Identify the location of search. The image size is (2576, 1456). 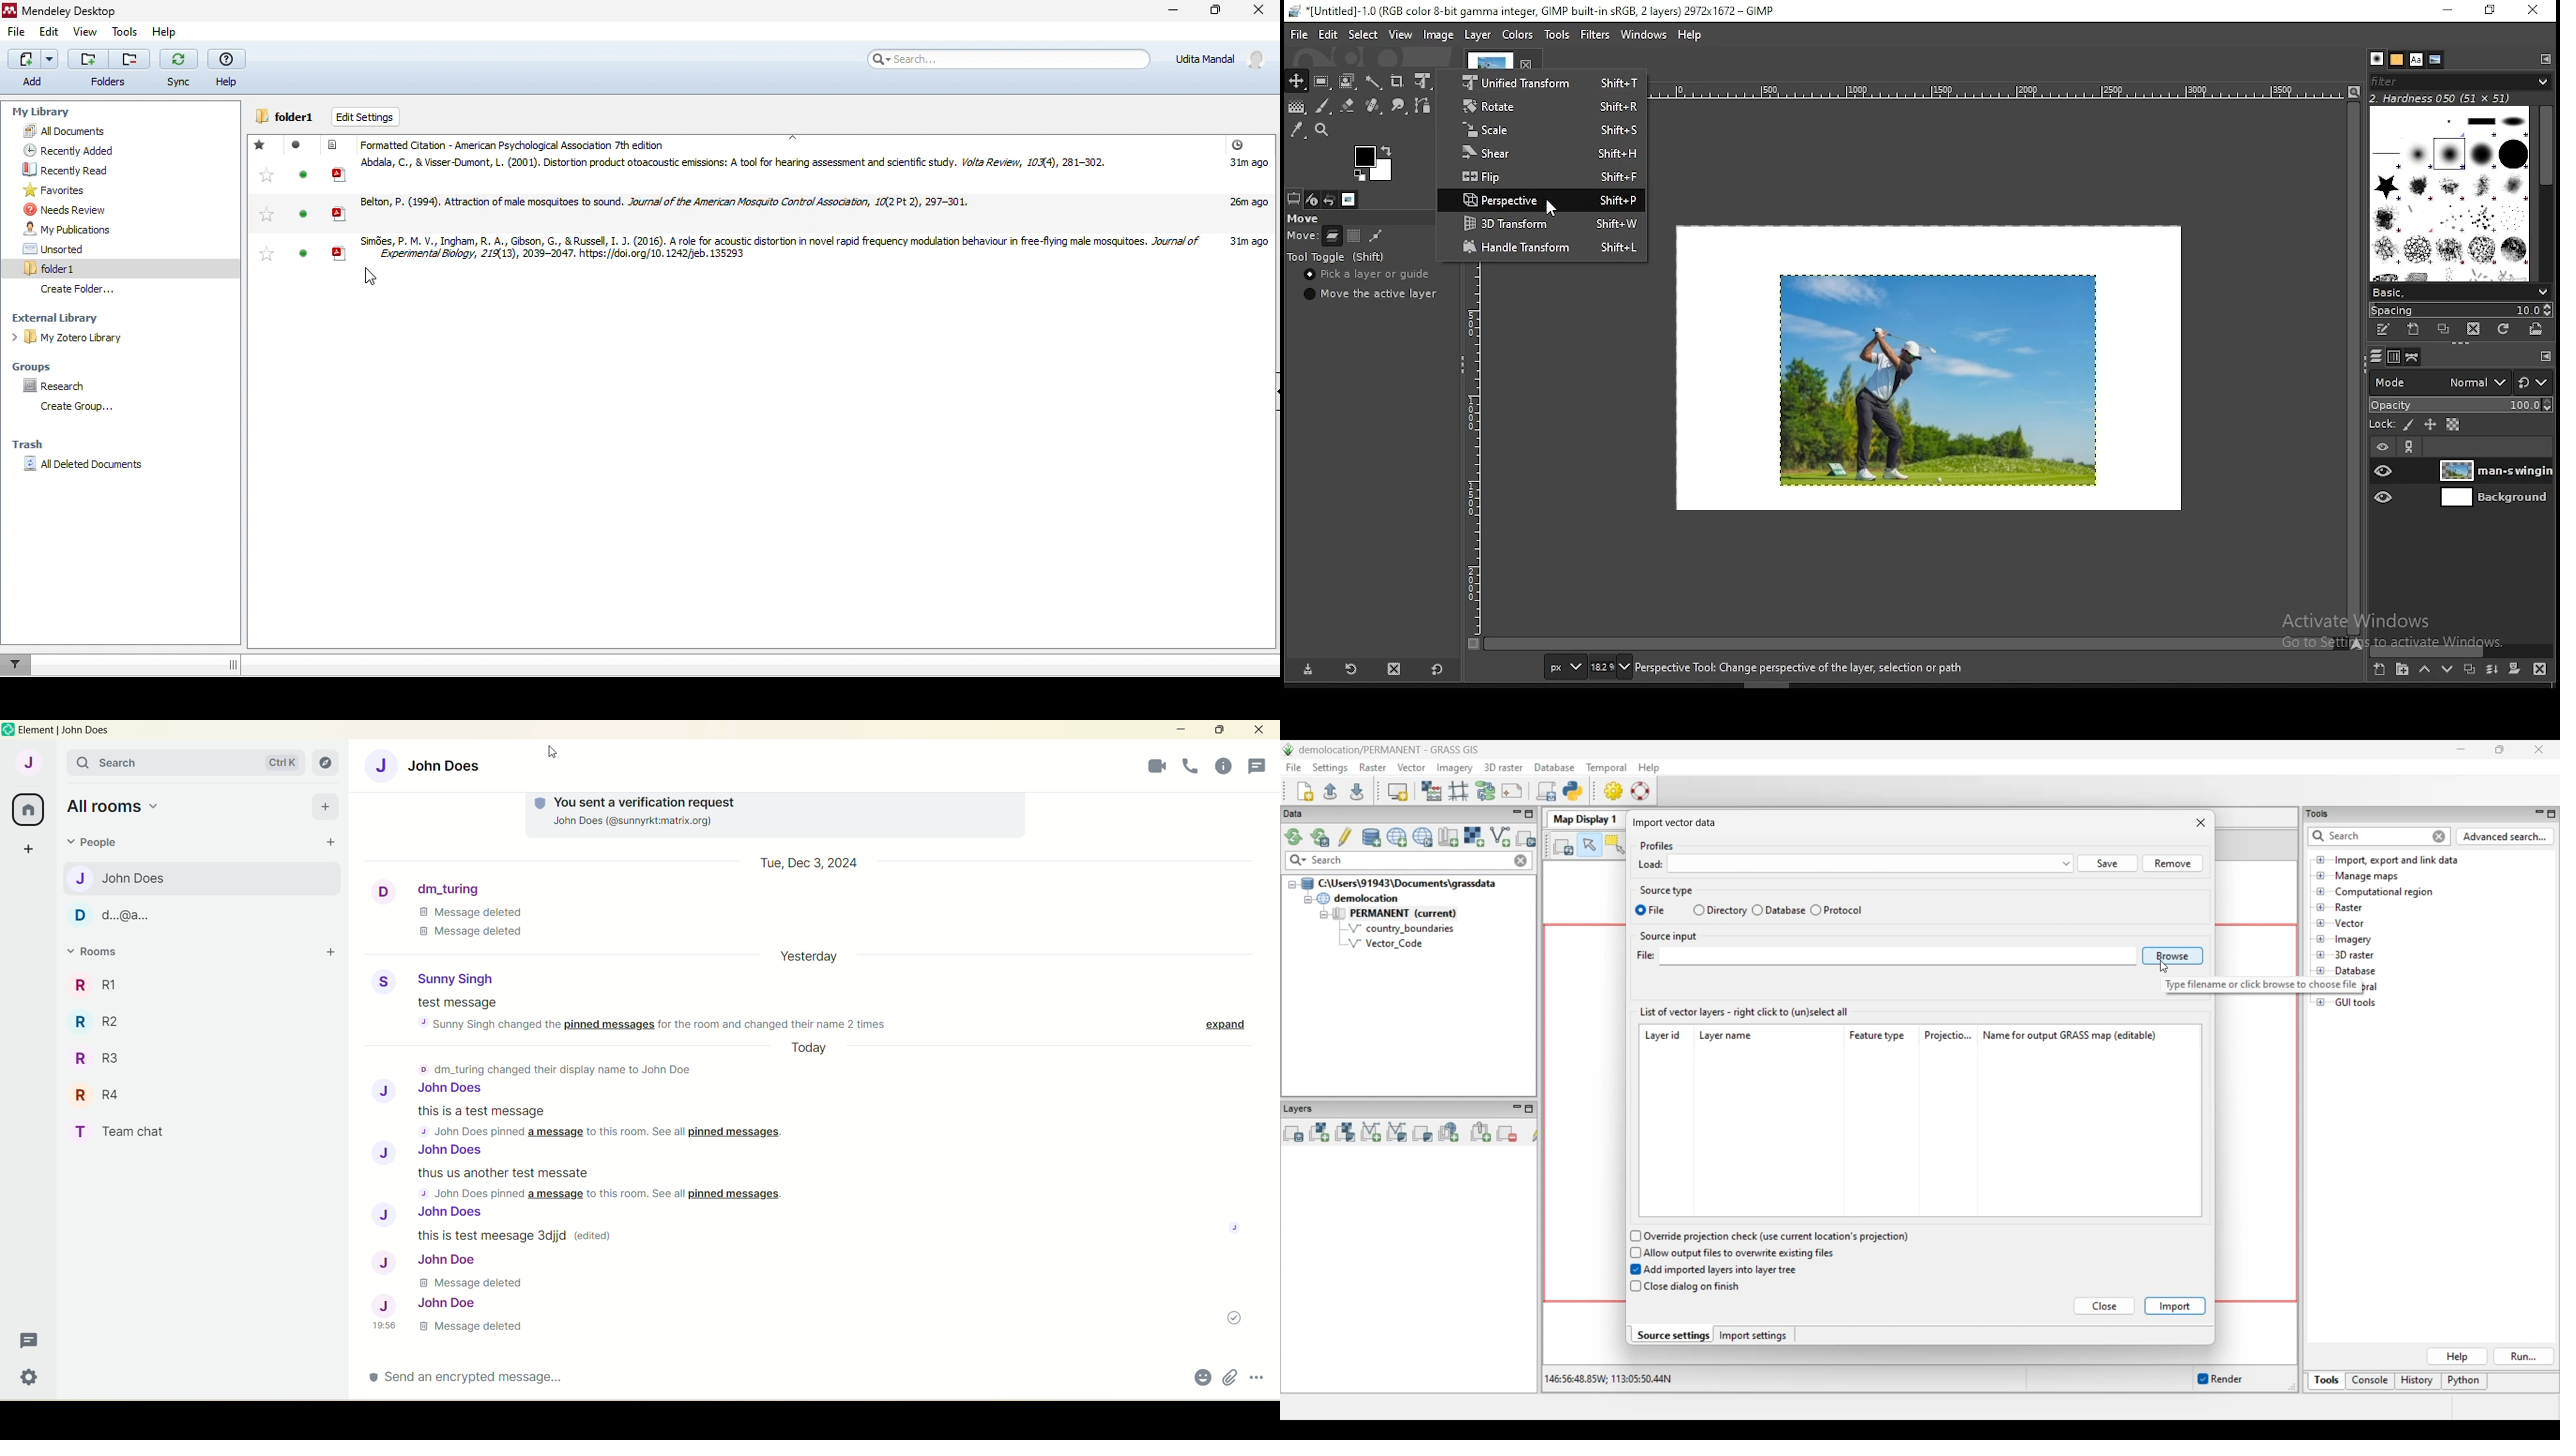
(105, 764).